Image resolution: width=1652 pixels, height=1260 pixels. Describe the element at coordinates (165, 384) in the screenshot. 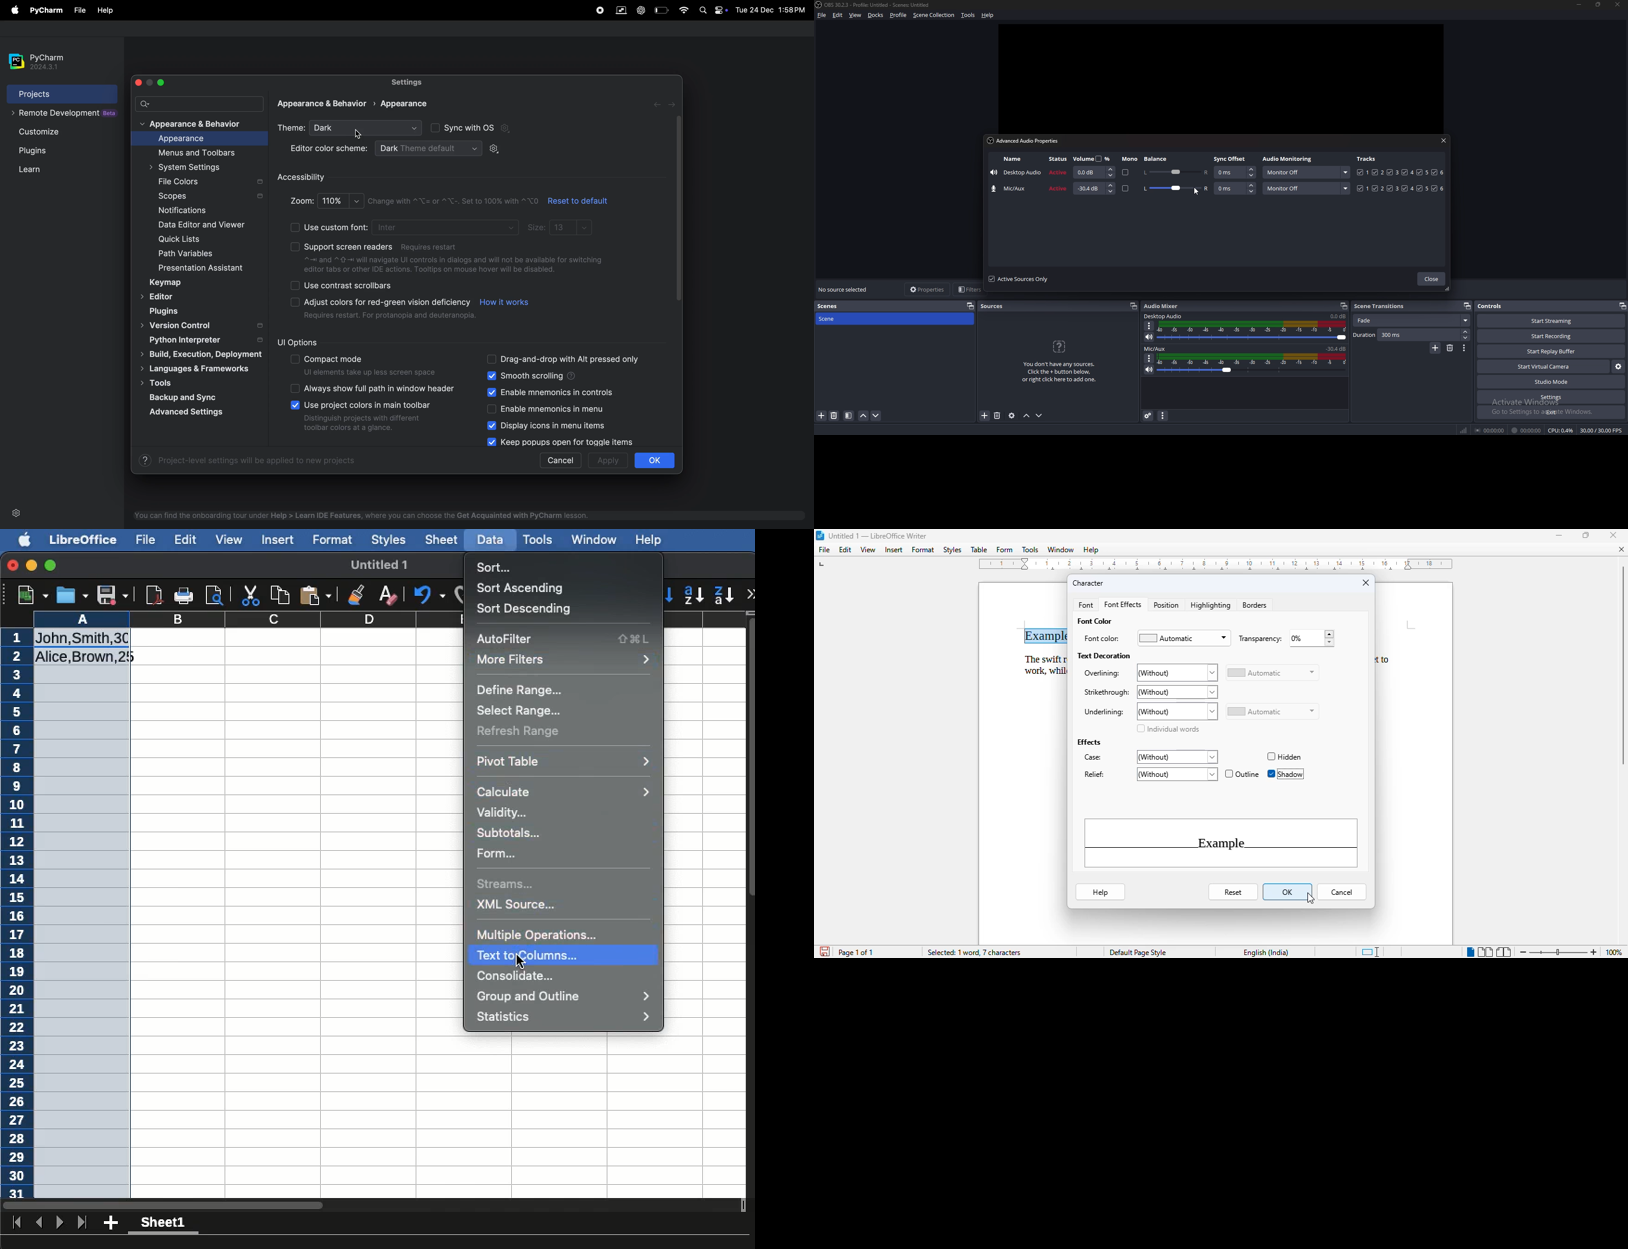

I see `tools` at that location.